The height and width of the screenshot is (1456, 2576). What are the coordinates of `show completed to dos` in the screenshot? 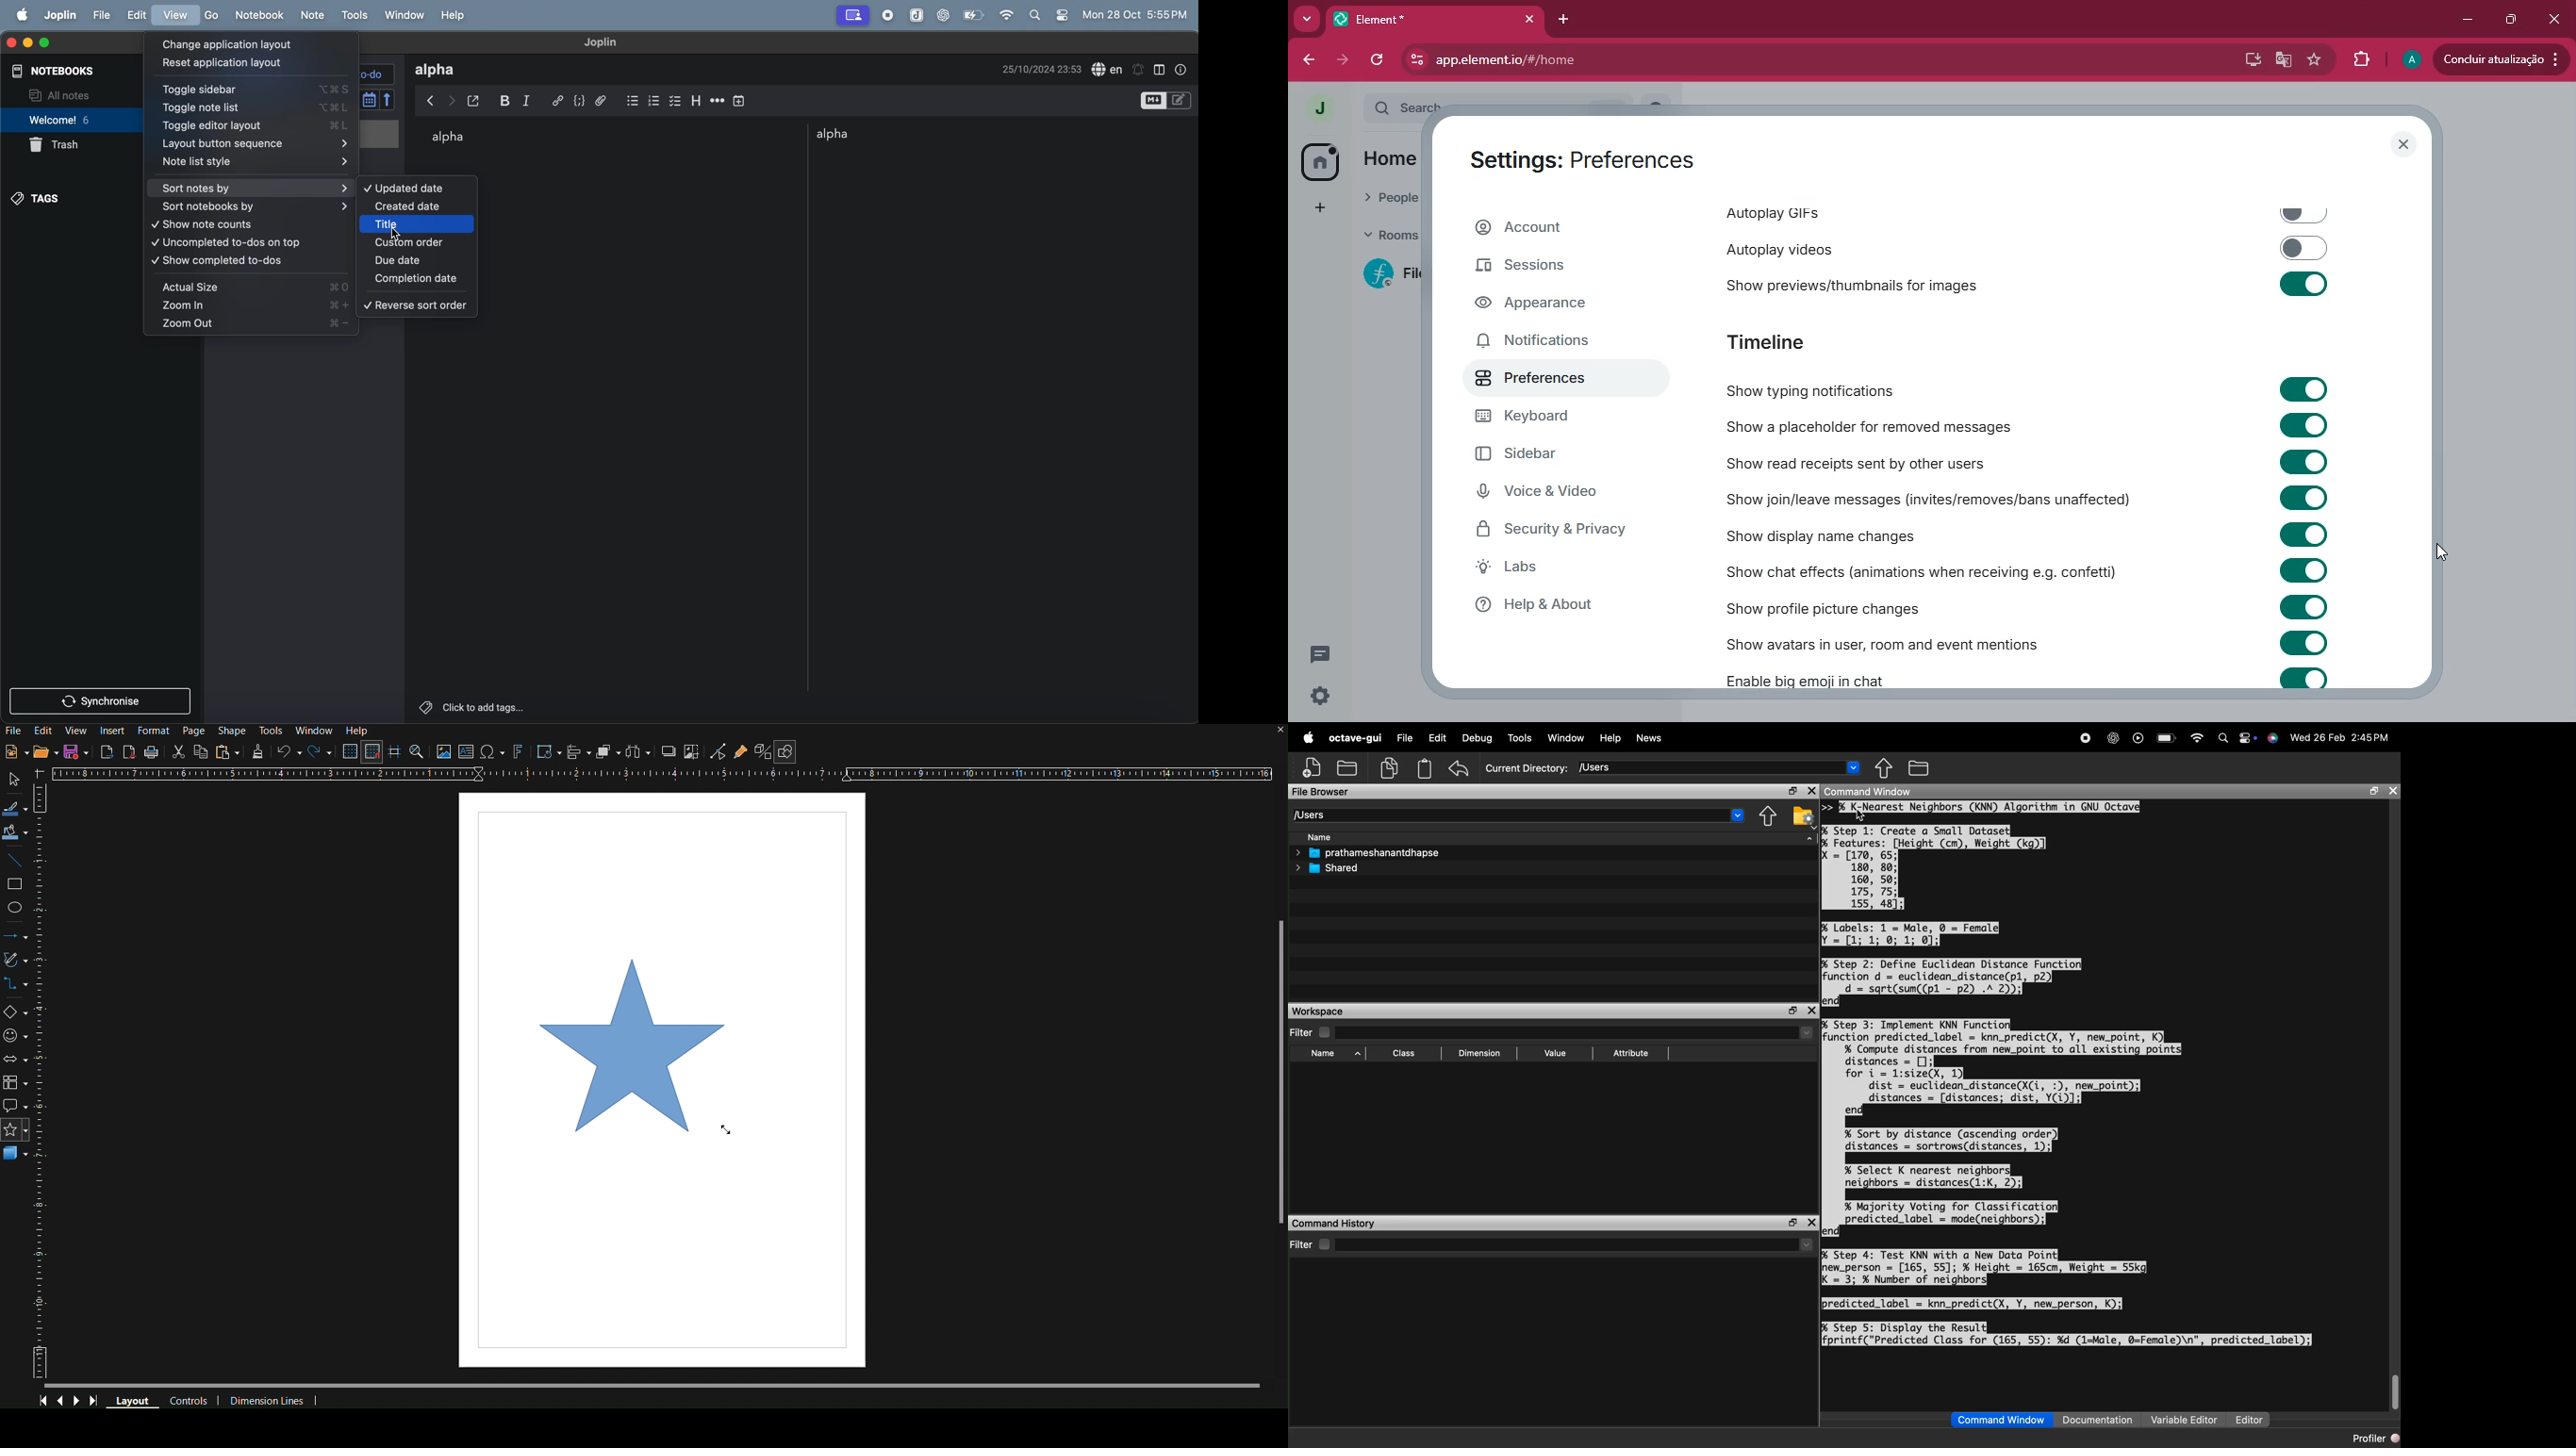 It's located at (242, 263).